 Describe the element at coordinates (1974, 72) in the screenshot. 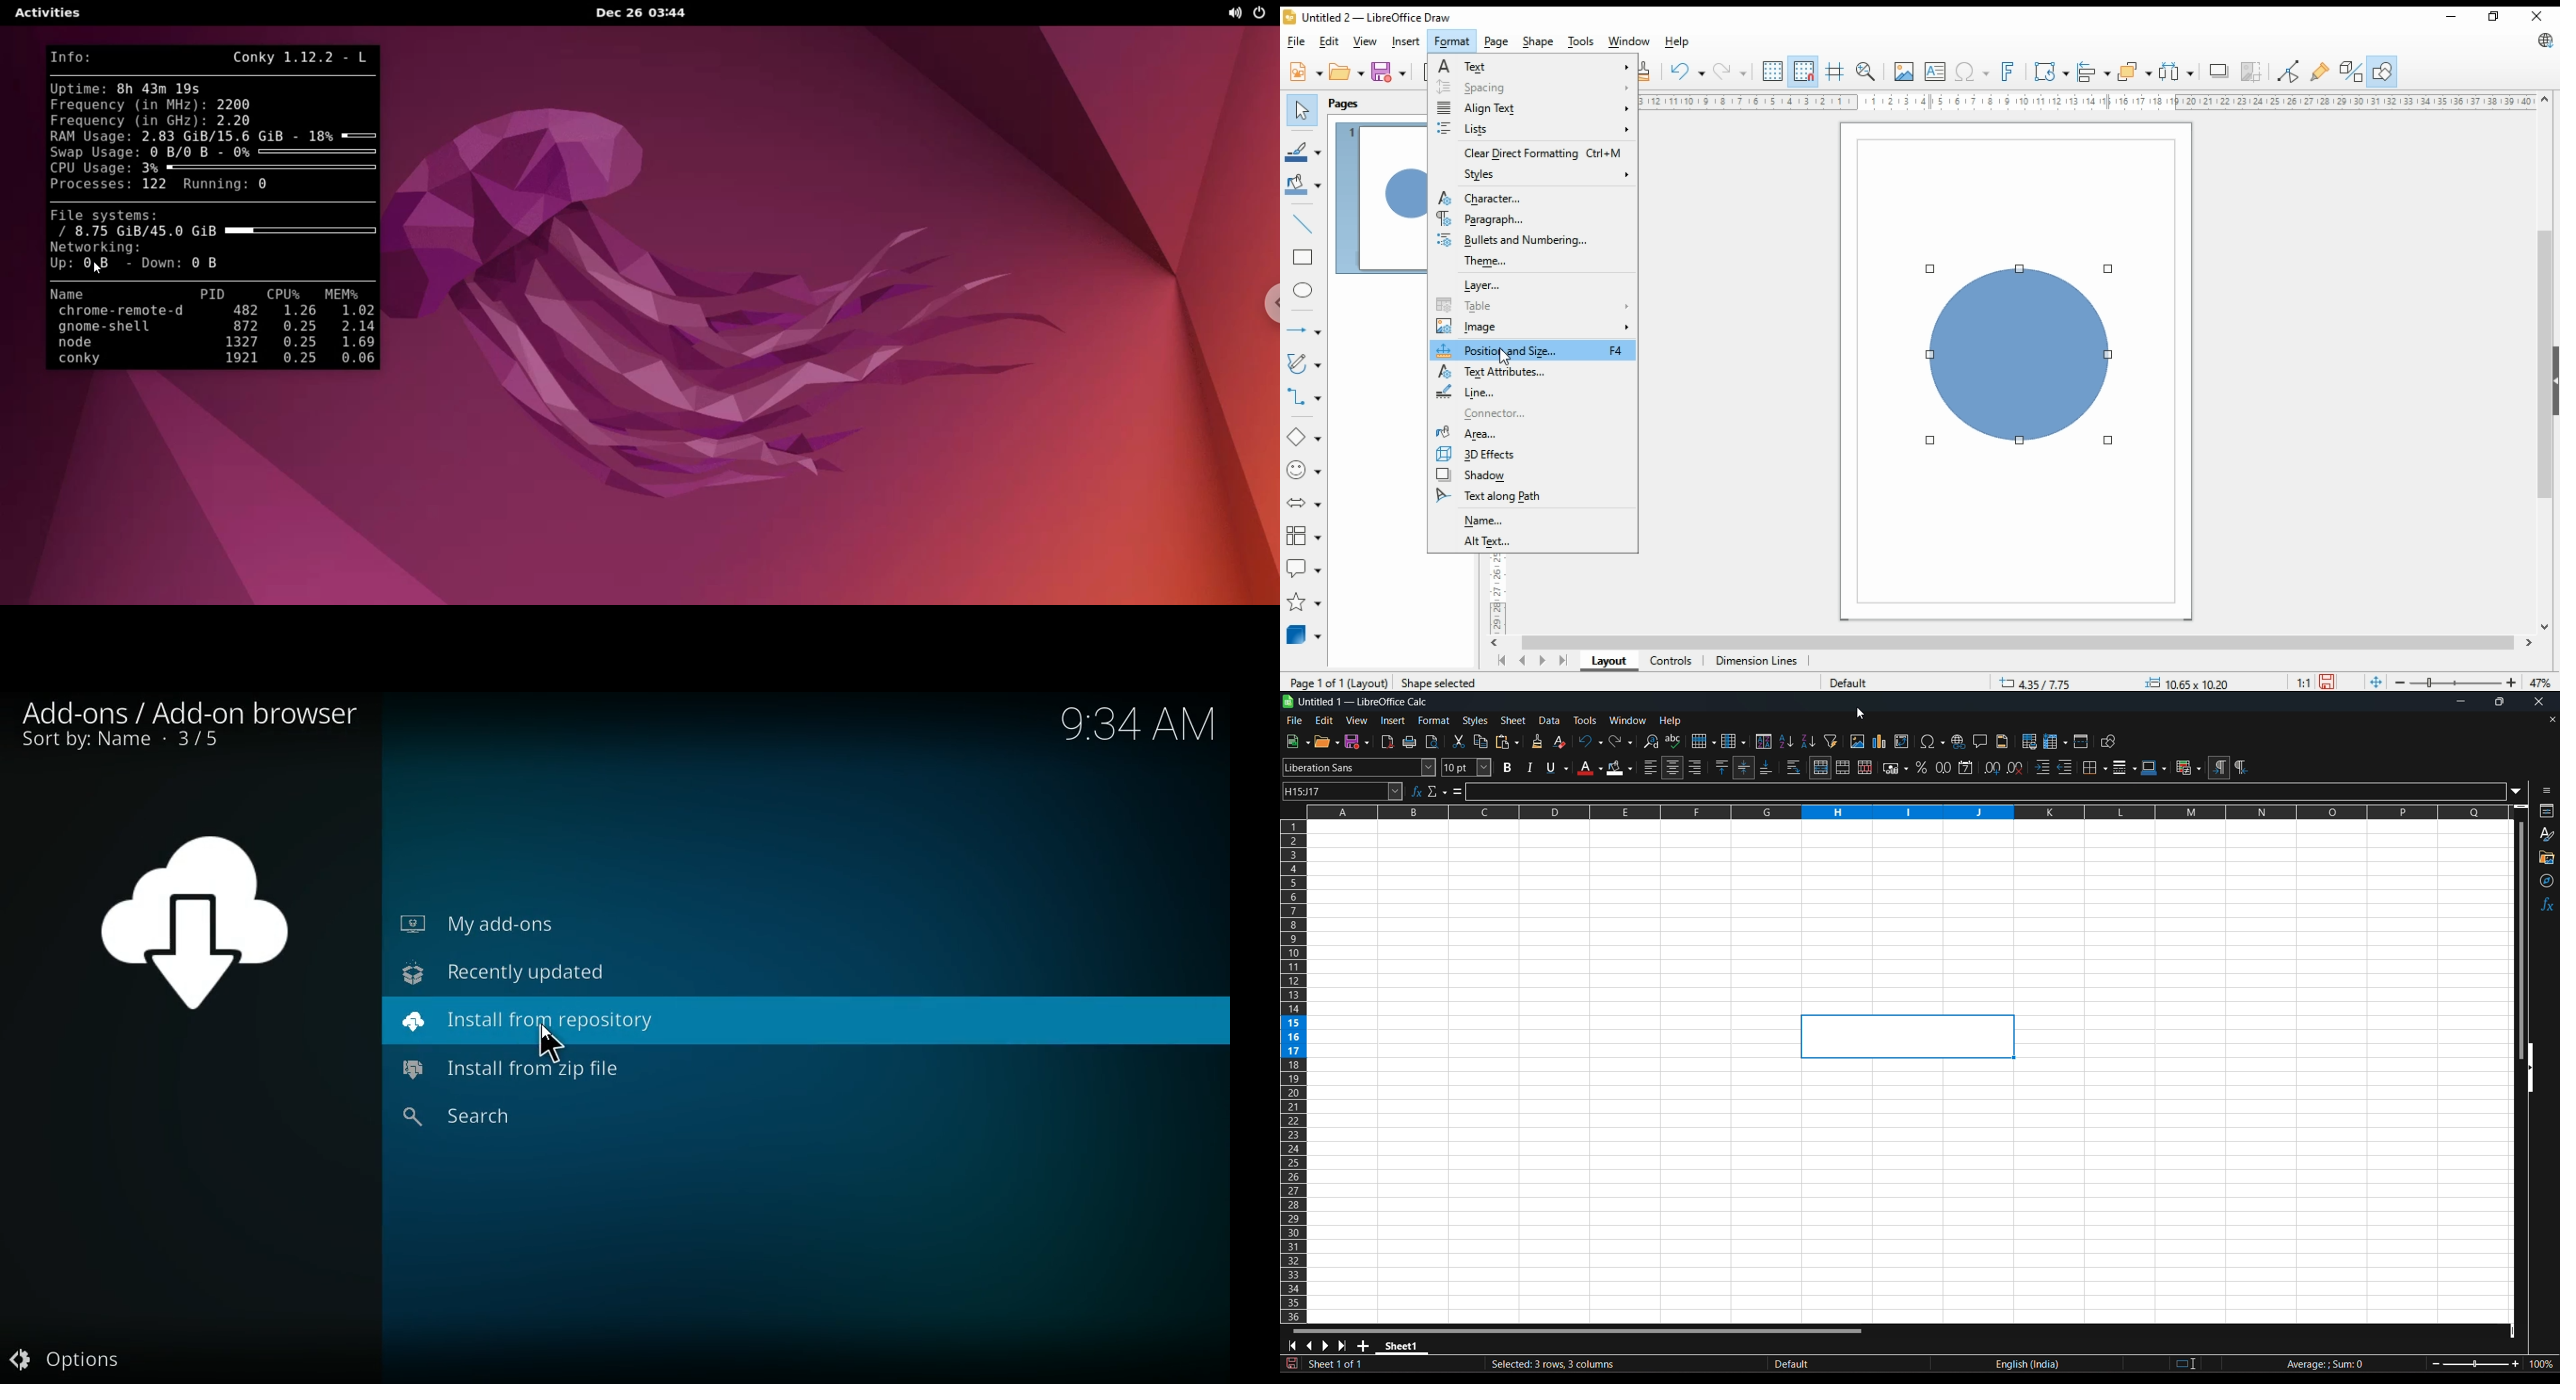

I see `insert special characters` at that location.